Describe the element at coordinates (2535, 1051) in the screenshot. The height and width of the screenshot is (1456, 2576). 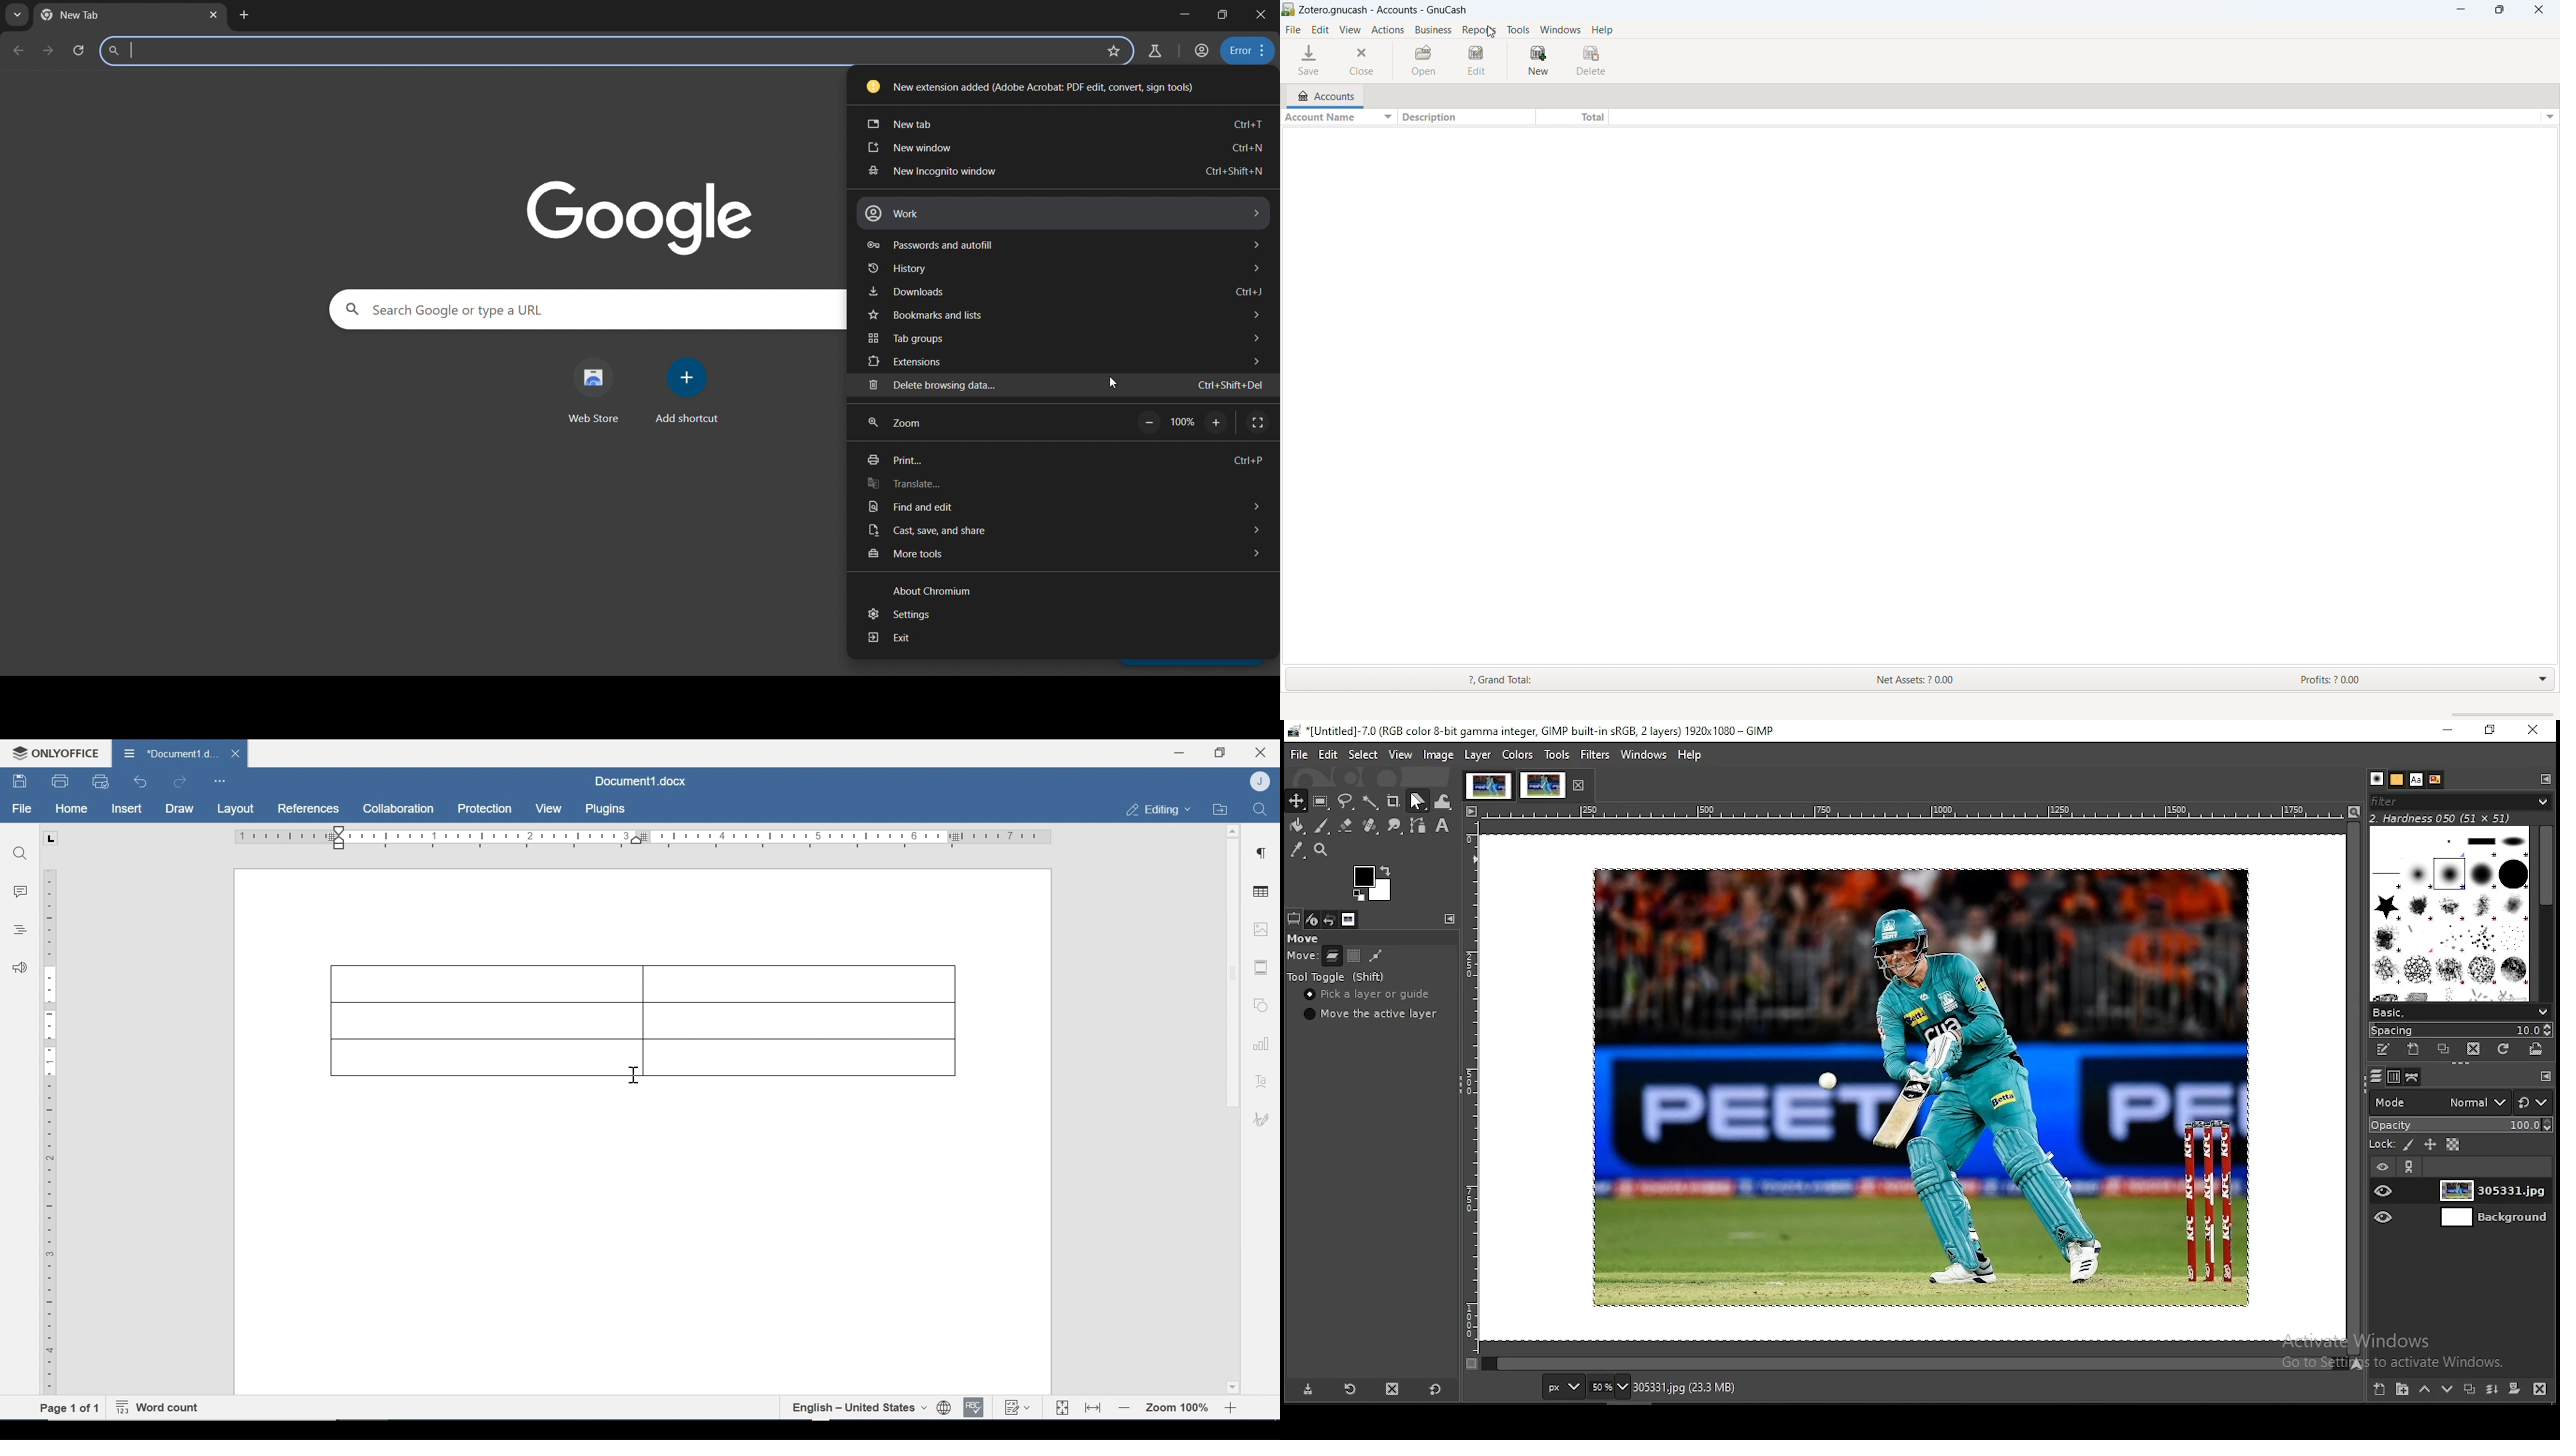
I see `open brush as image` at that location.